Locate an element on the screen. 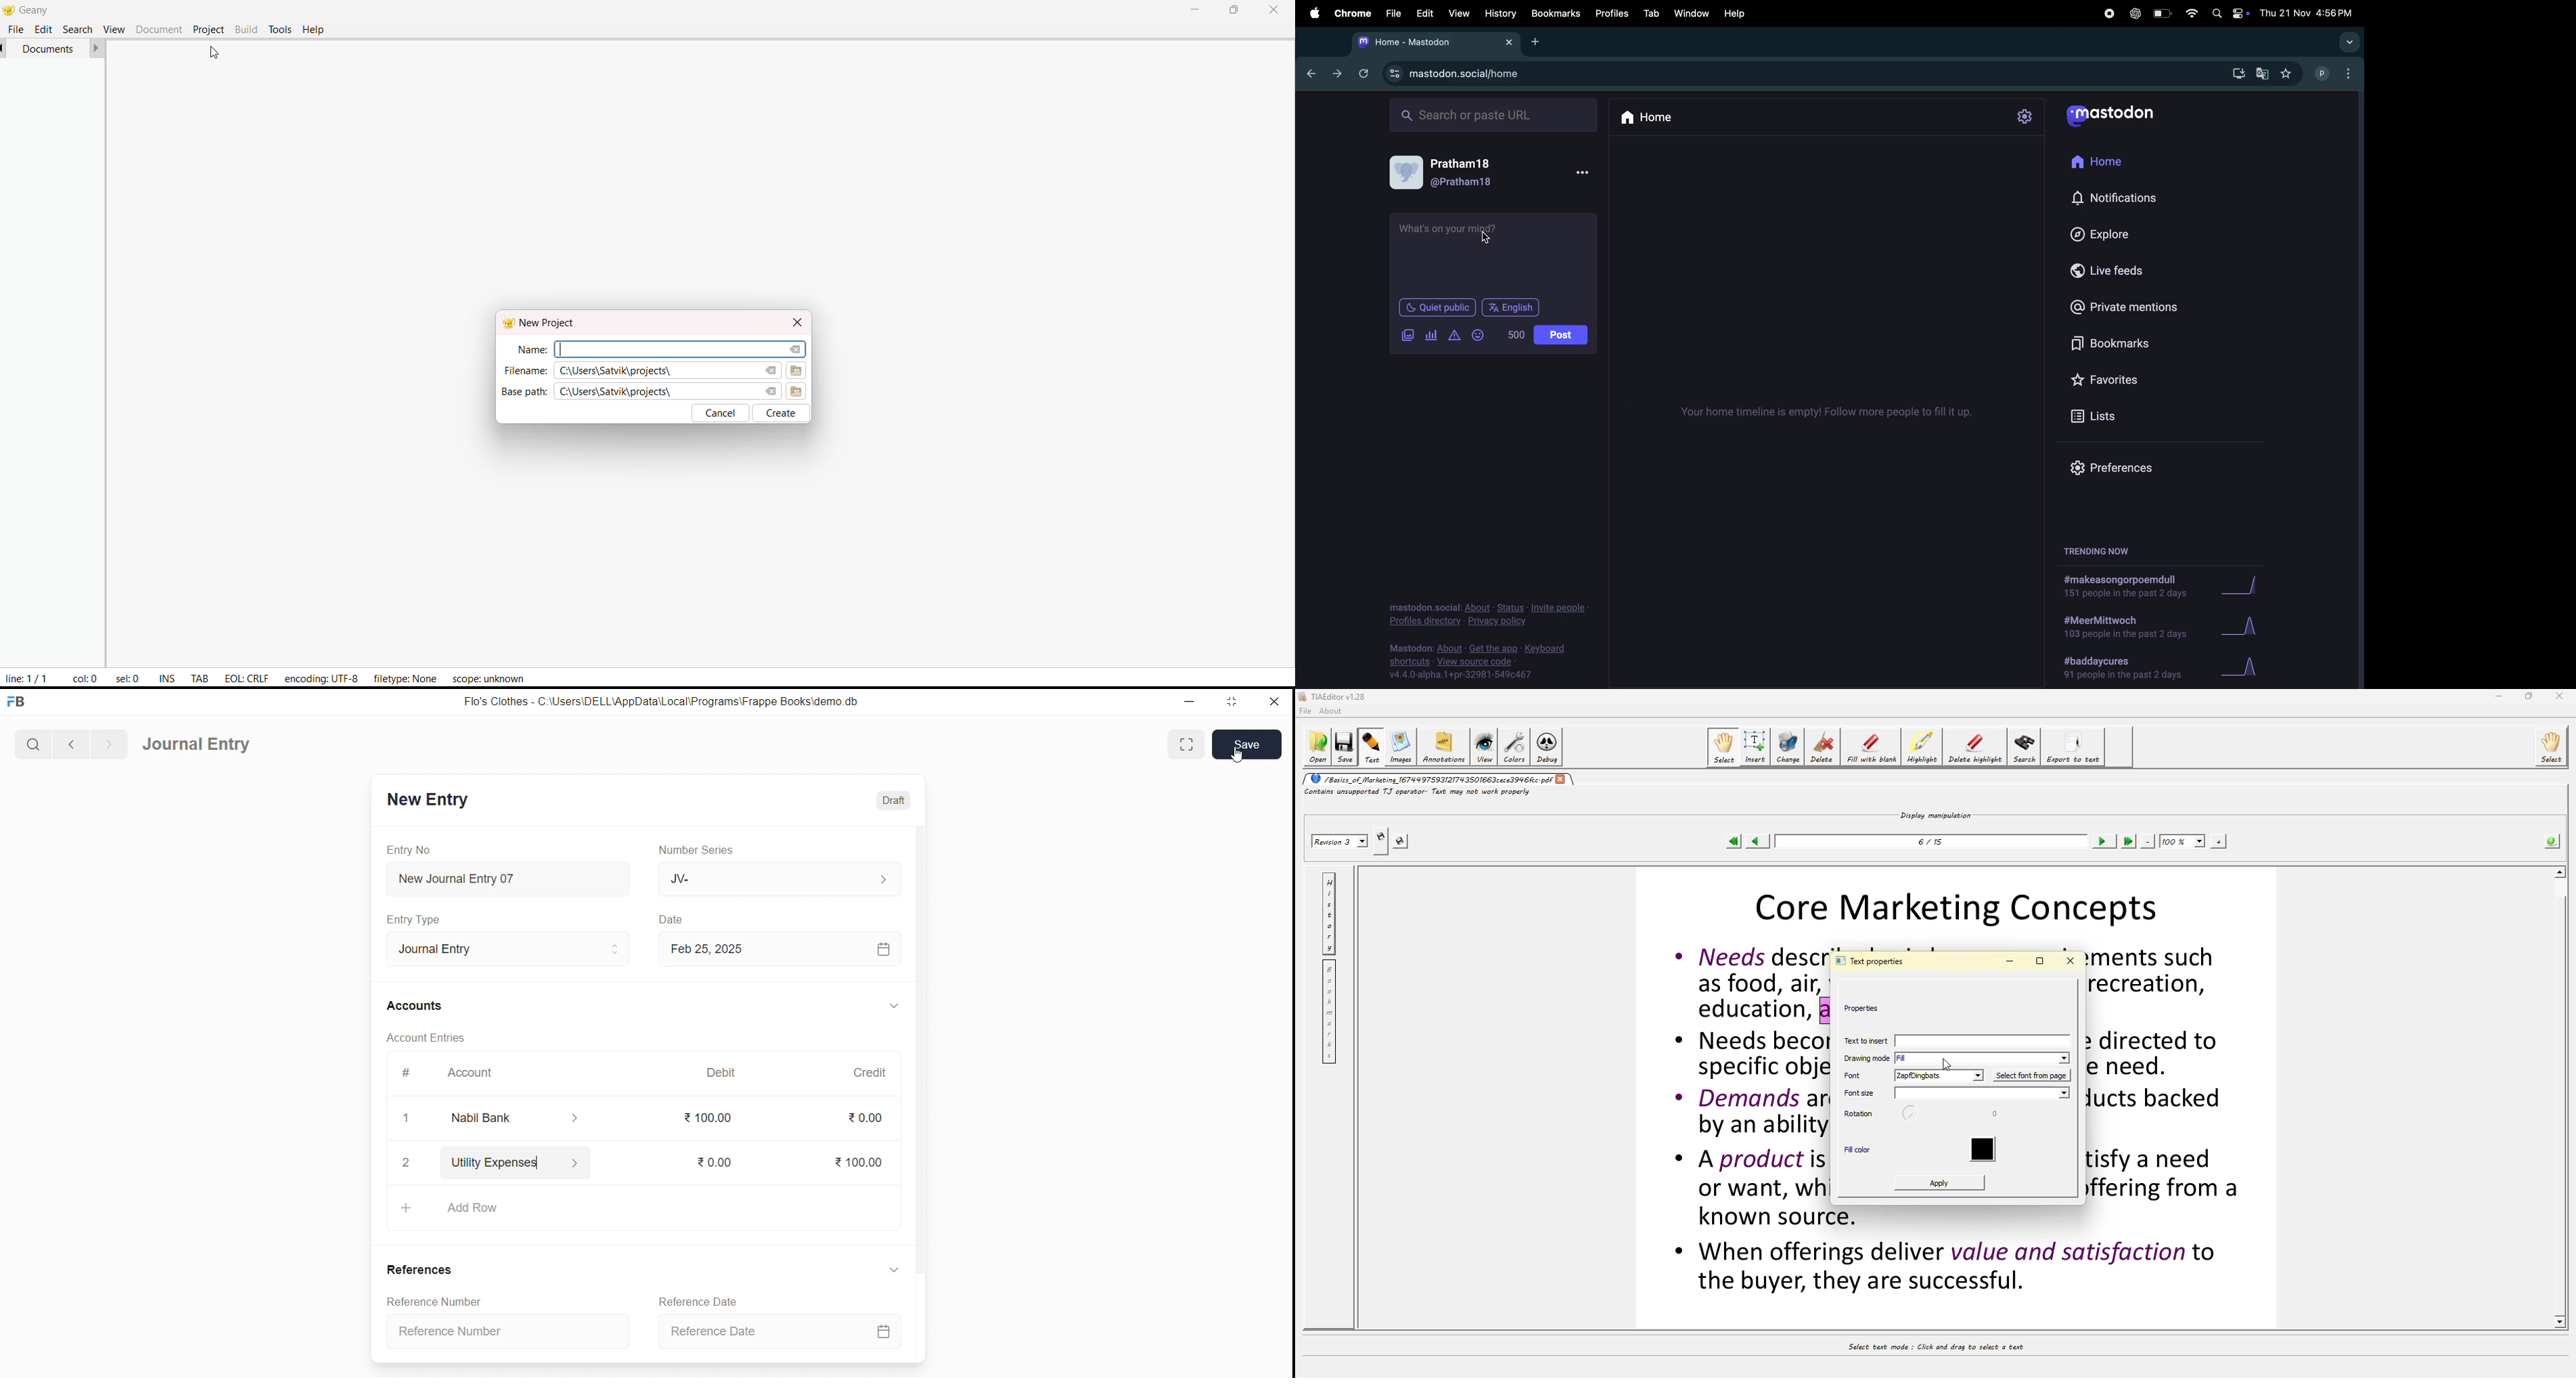  timelines is located at coordinates (1820, 413).